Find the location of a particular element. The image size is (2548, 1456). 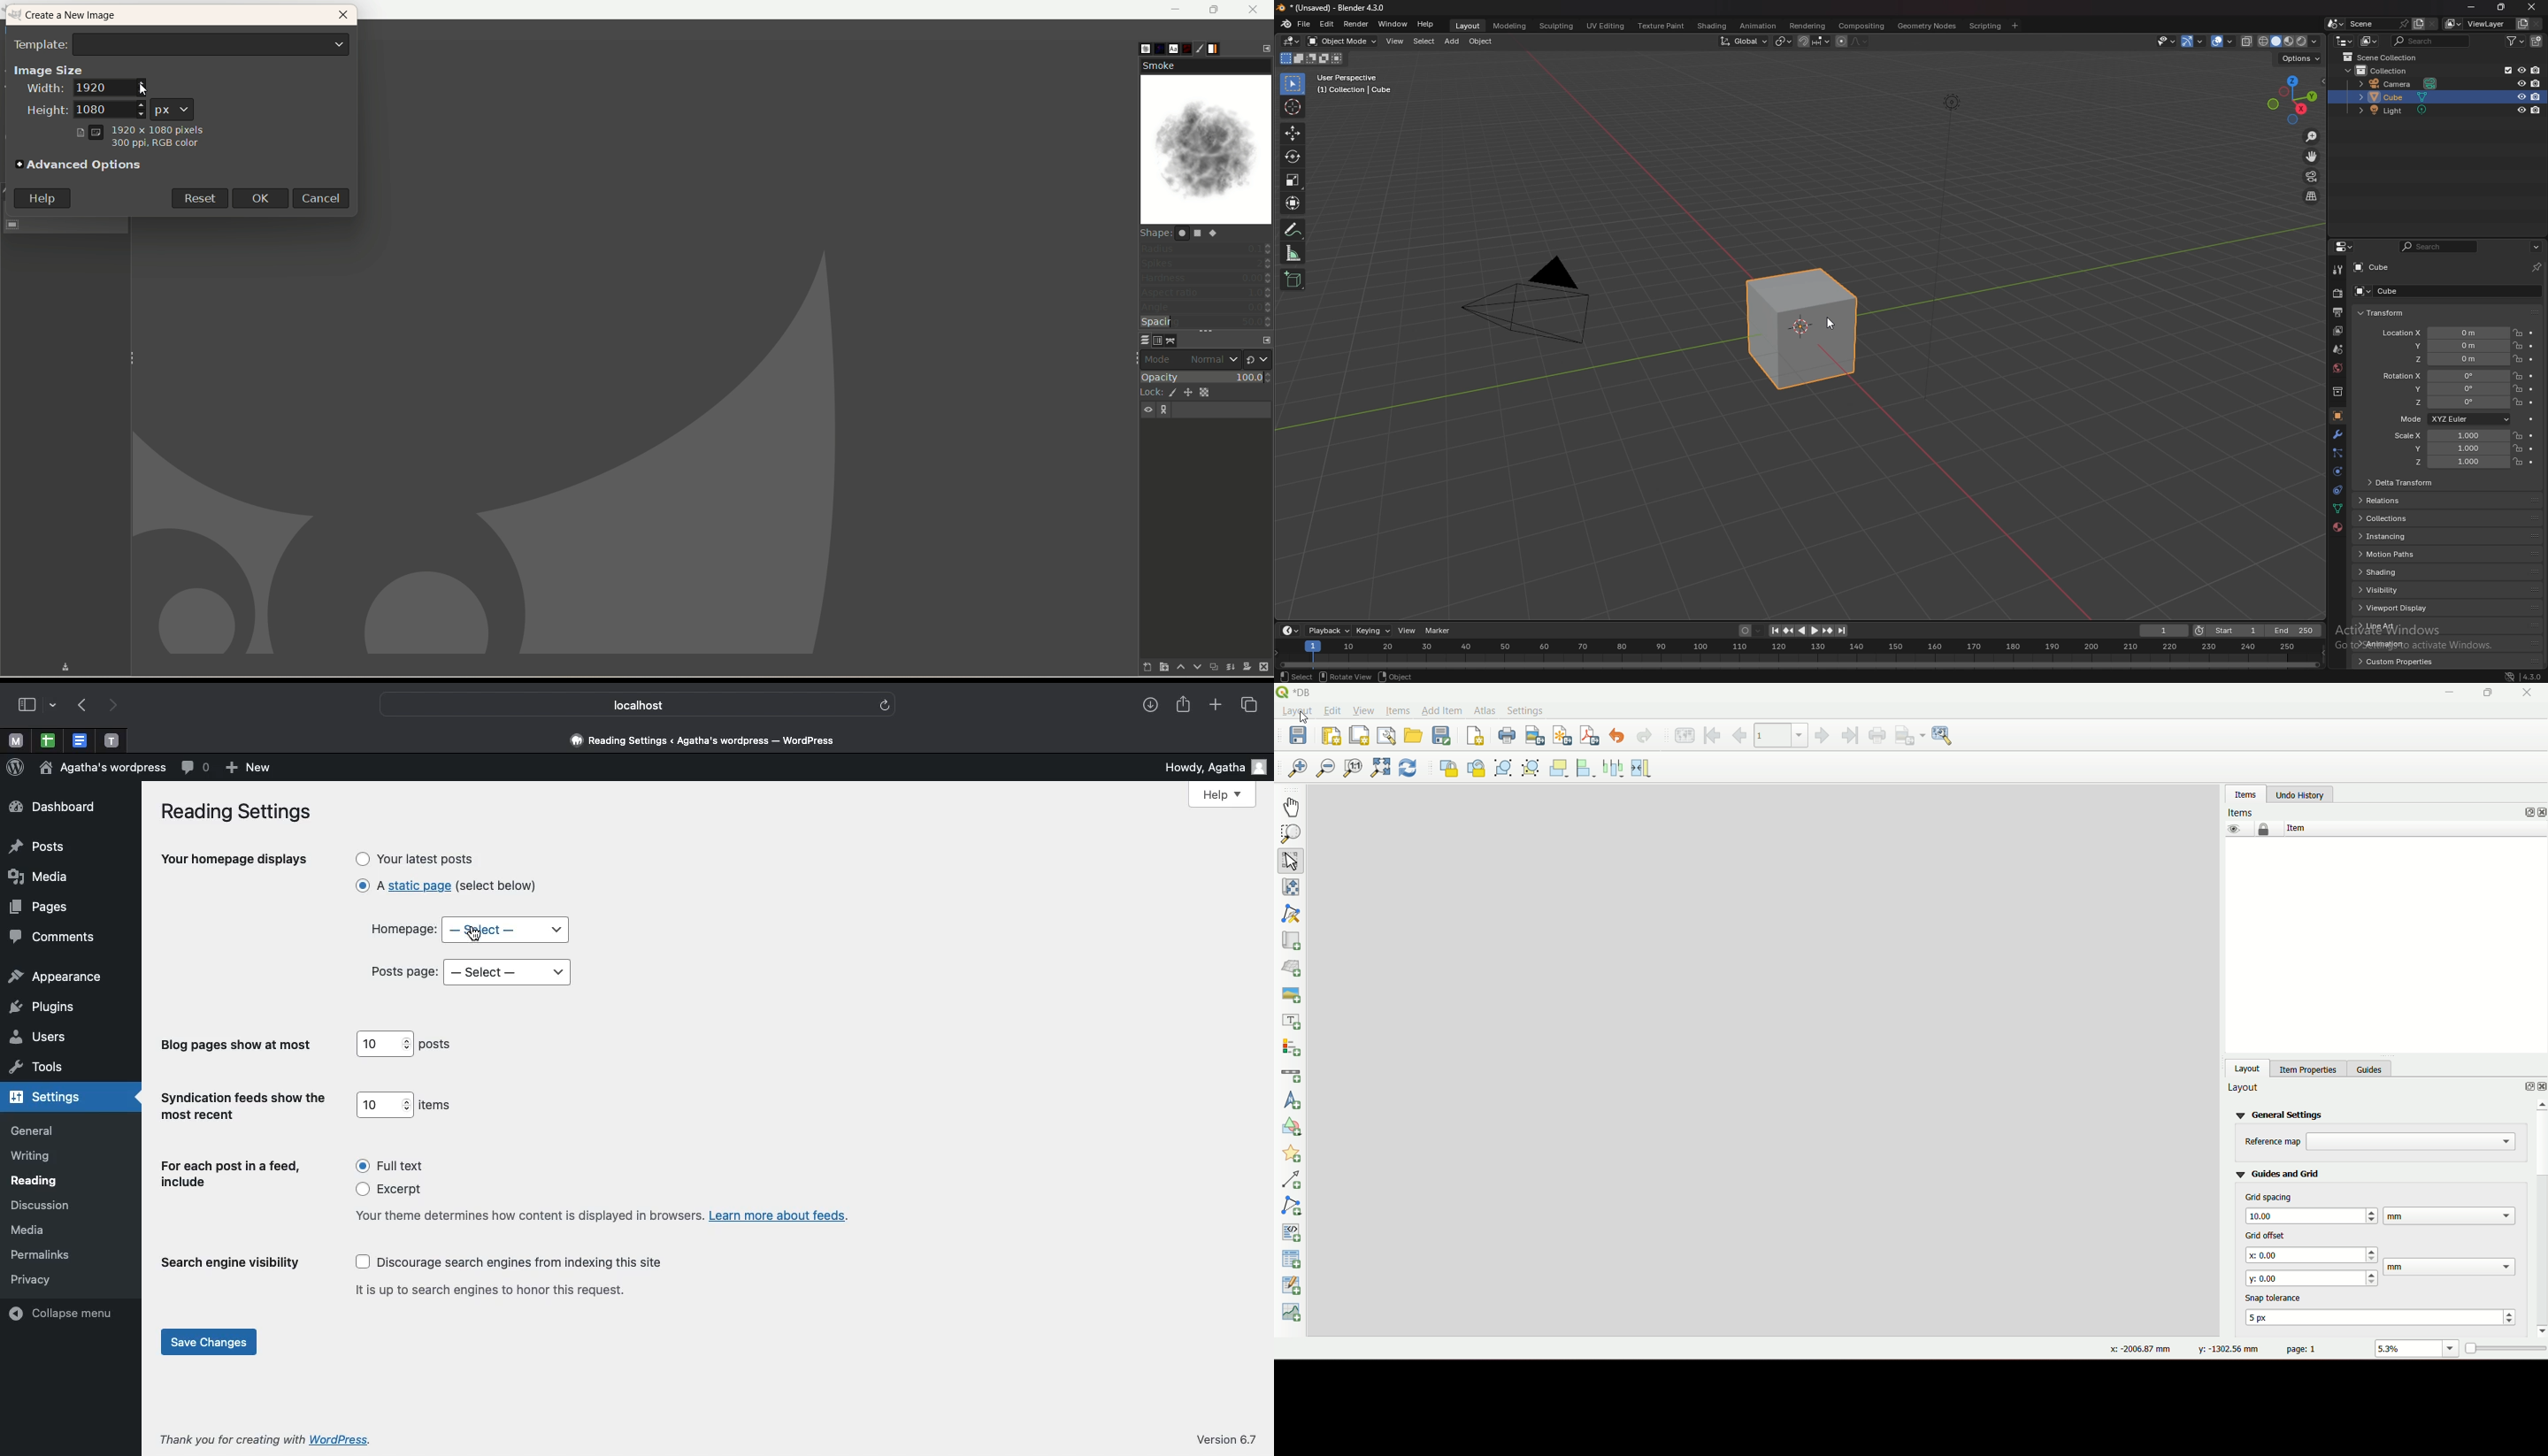

scrollbar is located at coordinates (2539, 1216).